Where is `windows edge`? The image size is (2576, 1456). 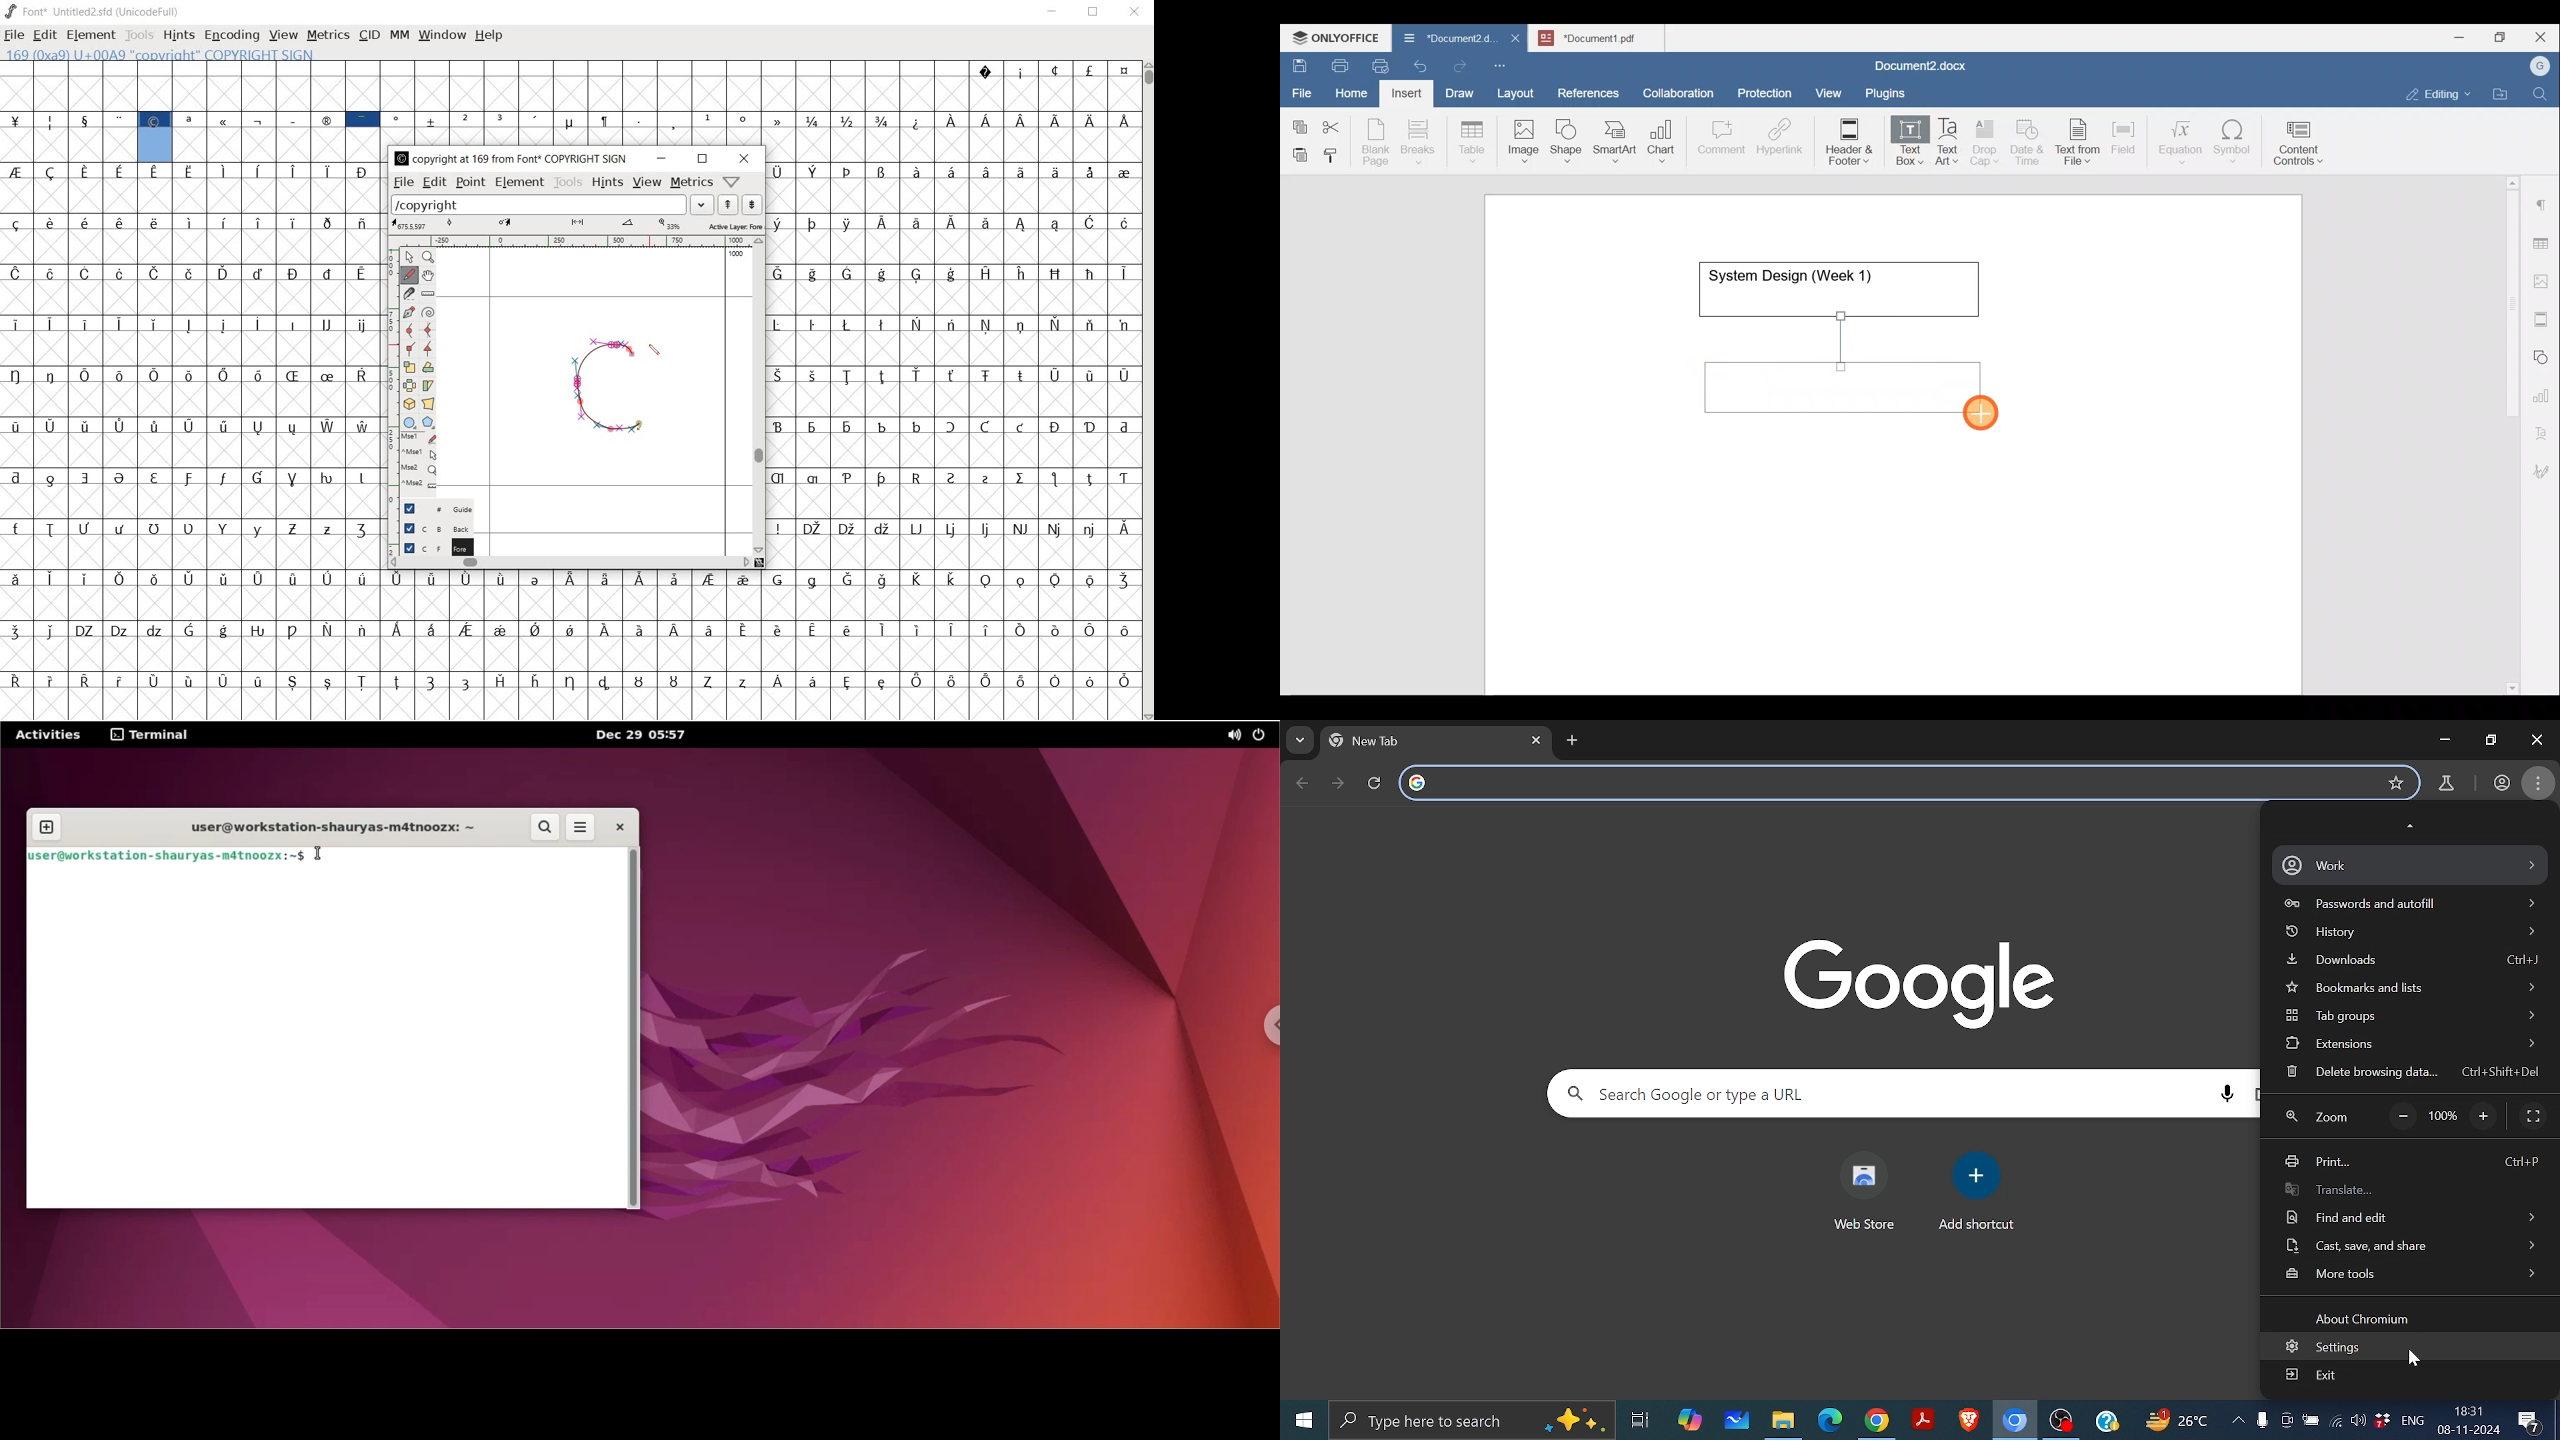
windows edge is located at coordinates (1830, 1421).